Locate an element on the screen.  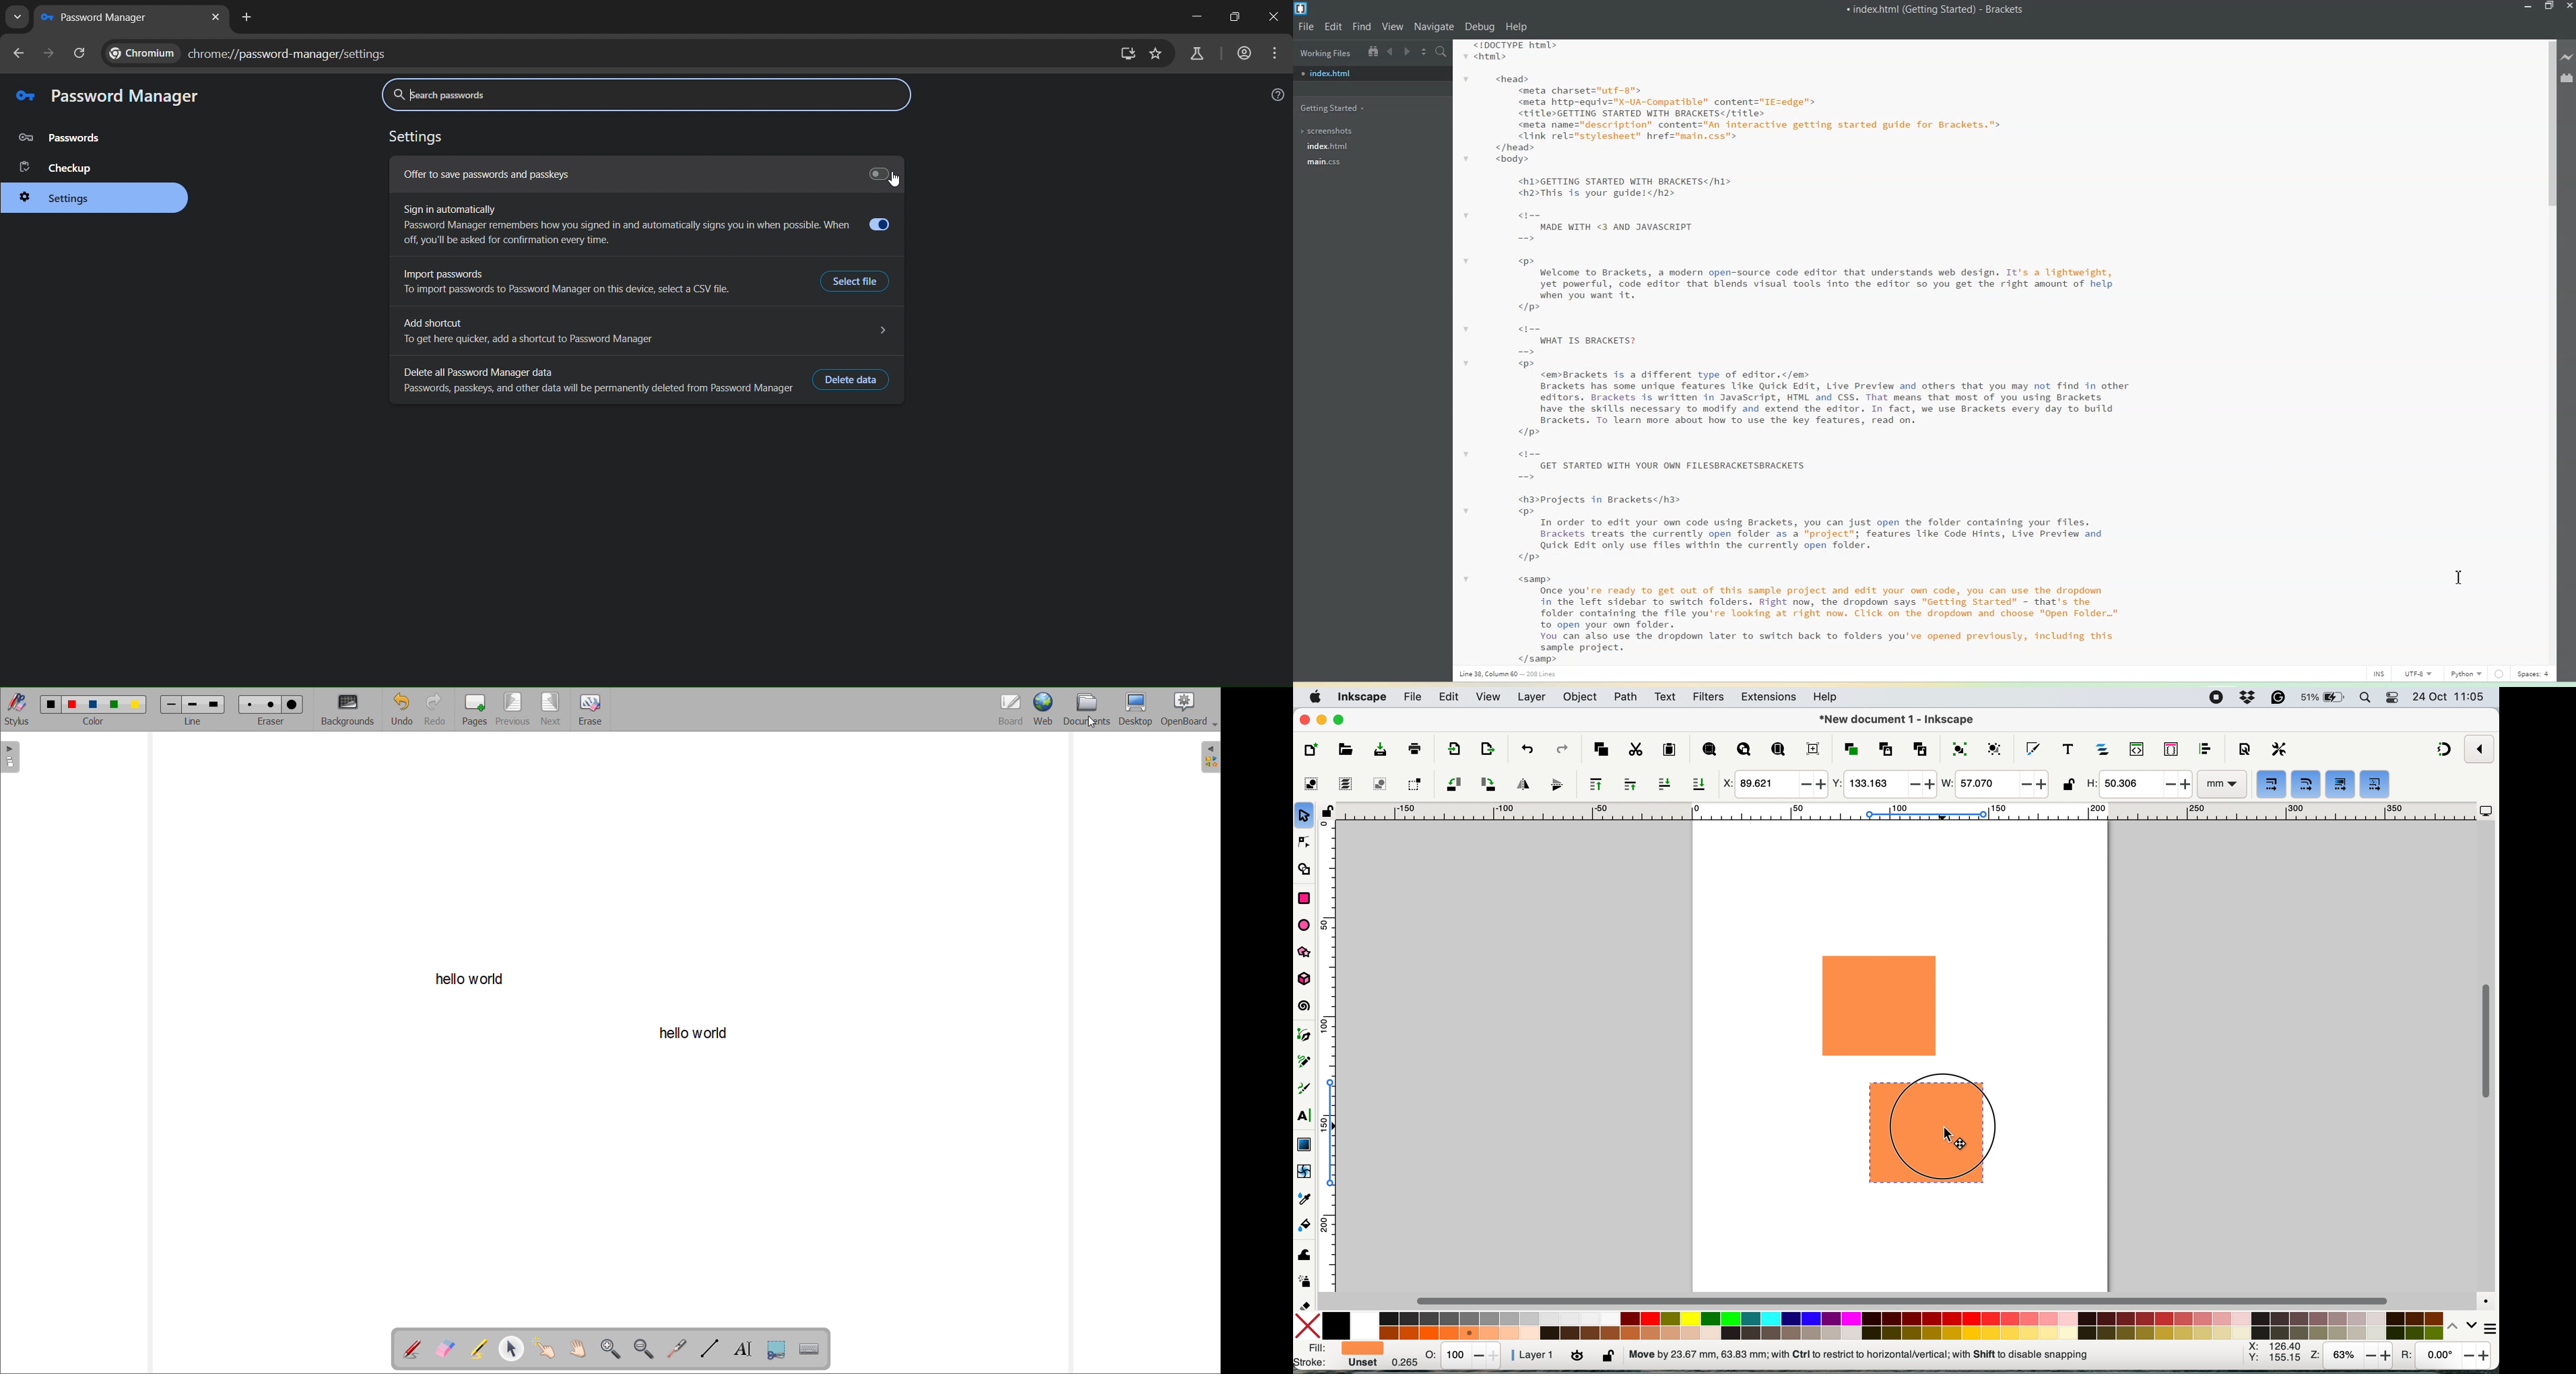
zoom center page is located at coordinates (1813, 748).